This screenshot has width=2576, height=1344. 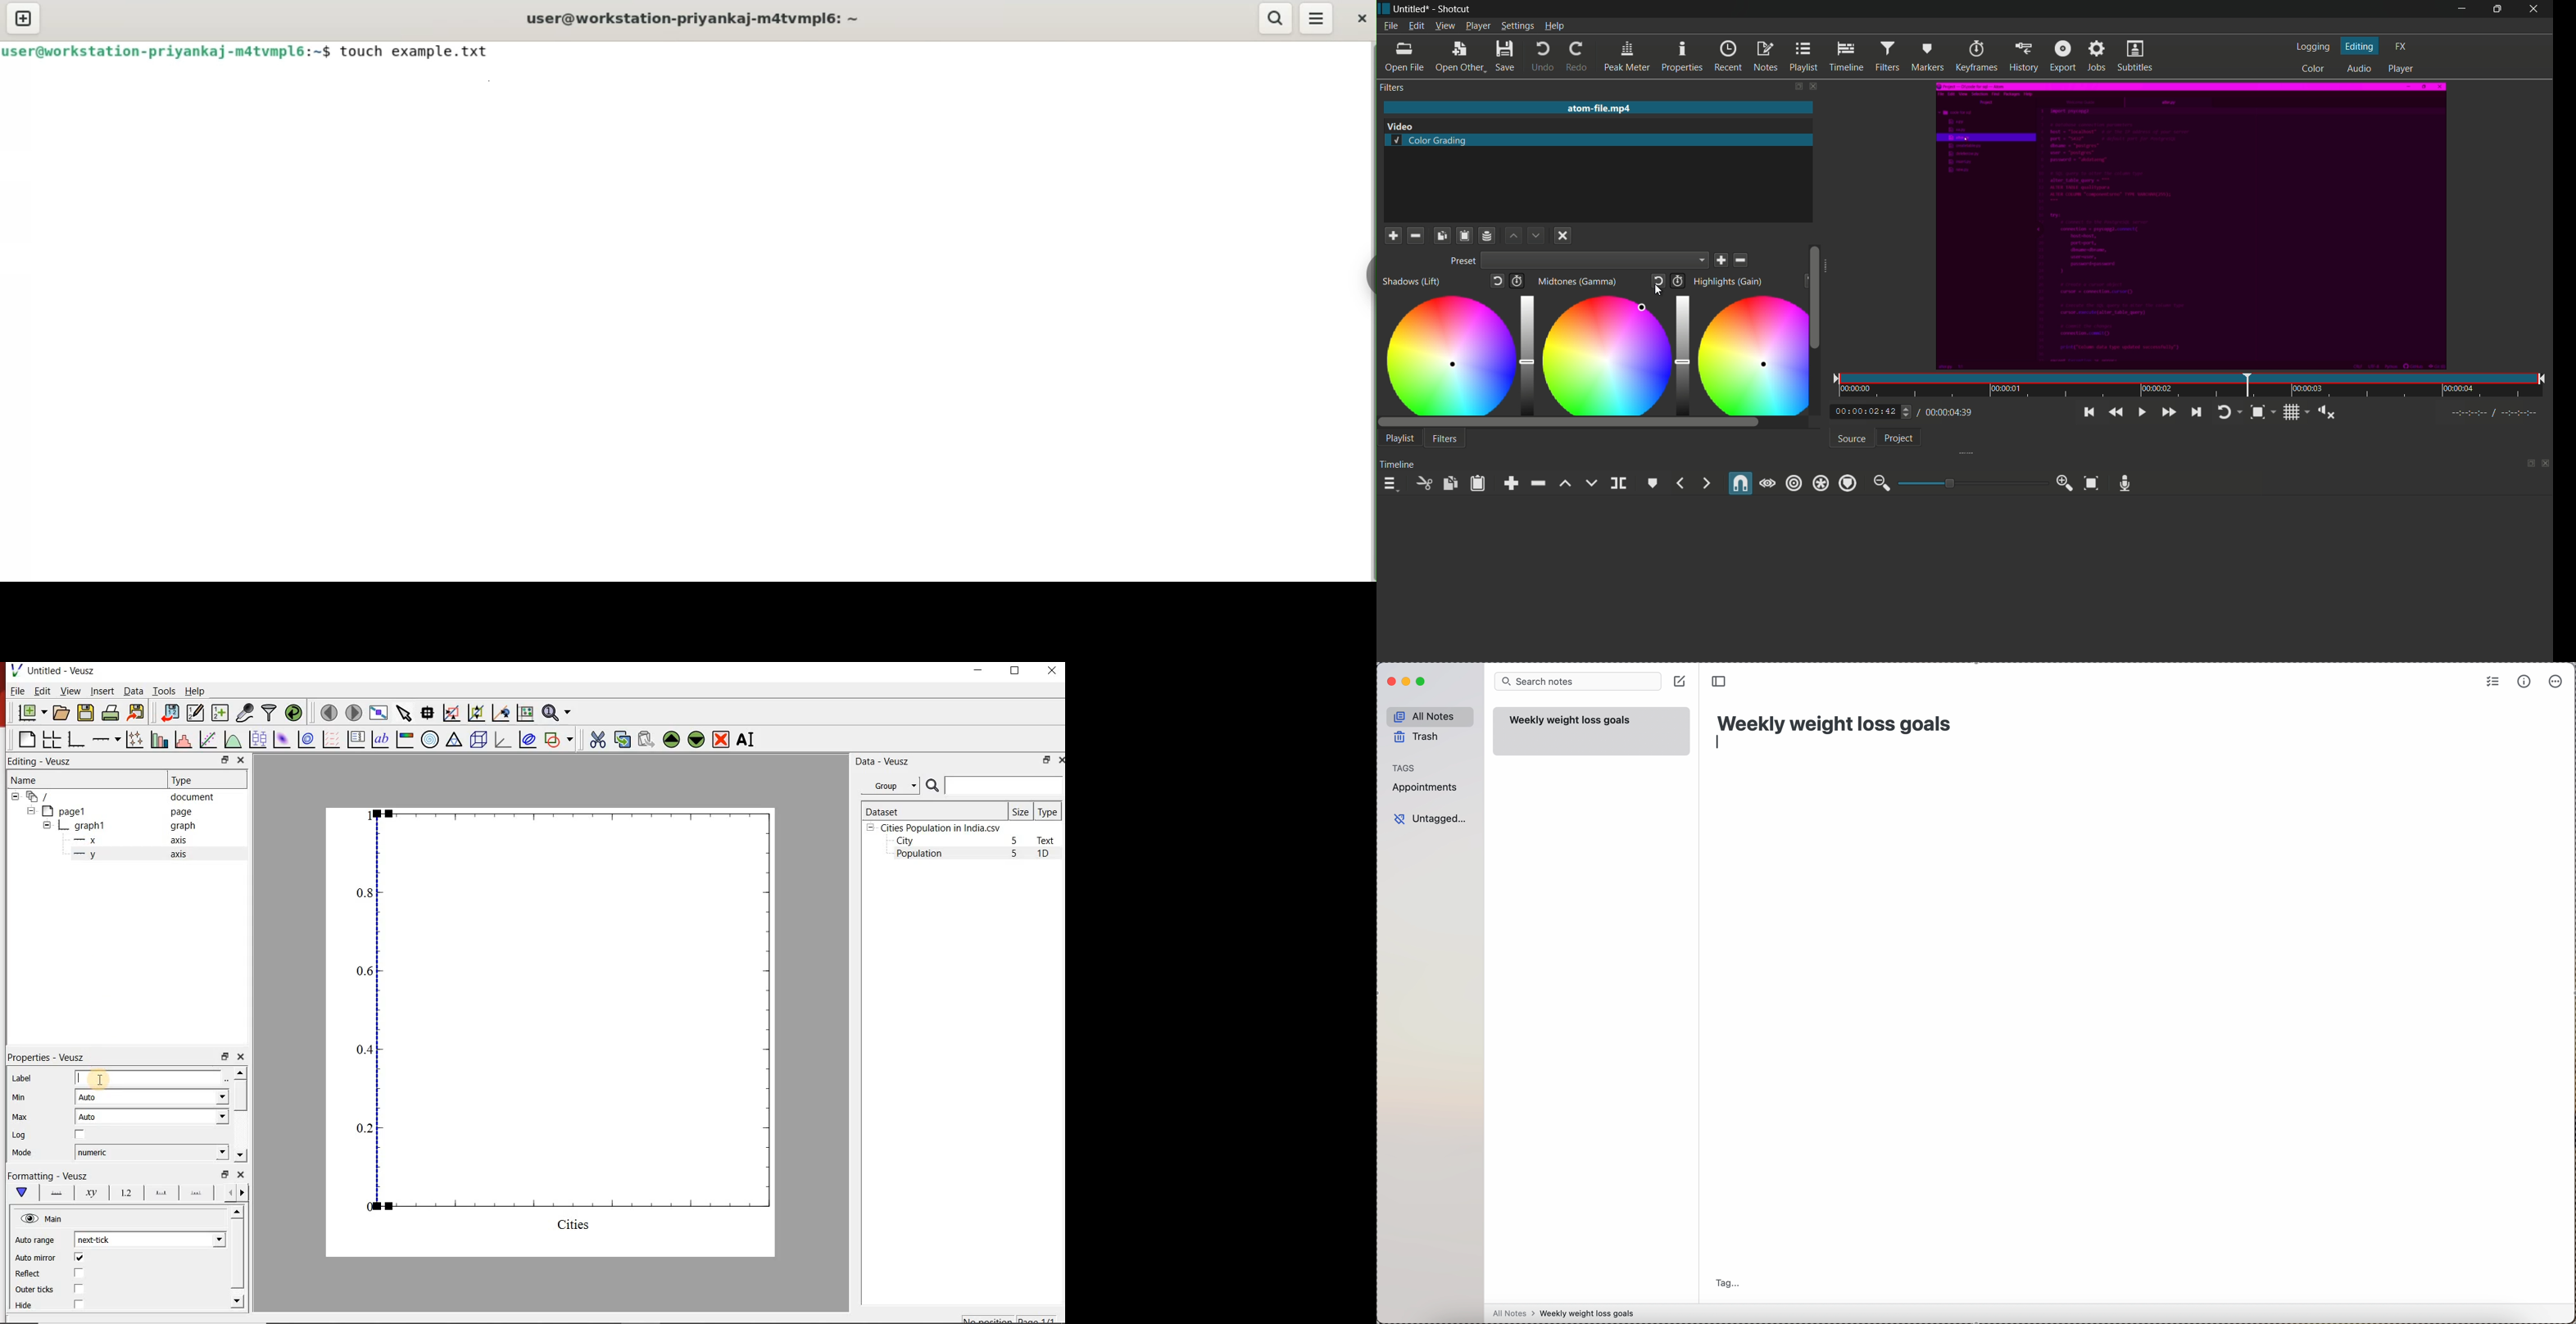 What do you see at coordinates (1568, 1314) in the screenshot?
I see `all notes > weekly weight loss goals` at bounding box center [1568, 1314].